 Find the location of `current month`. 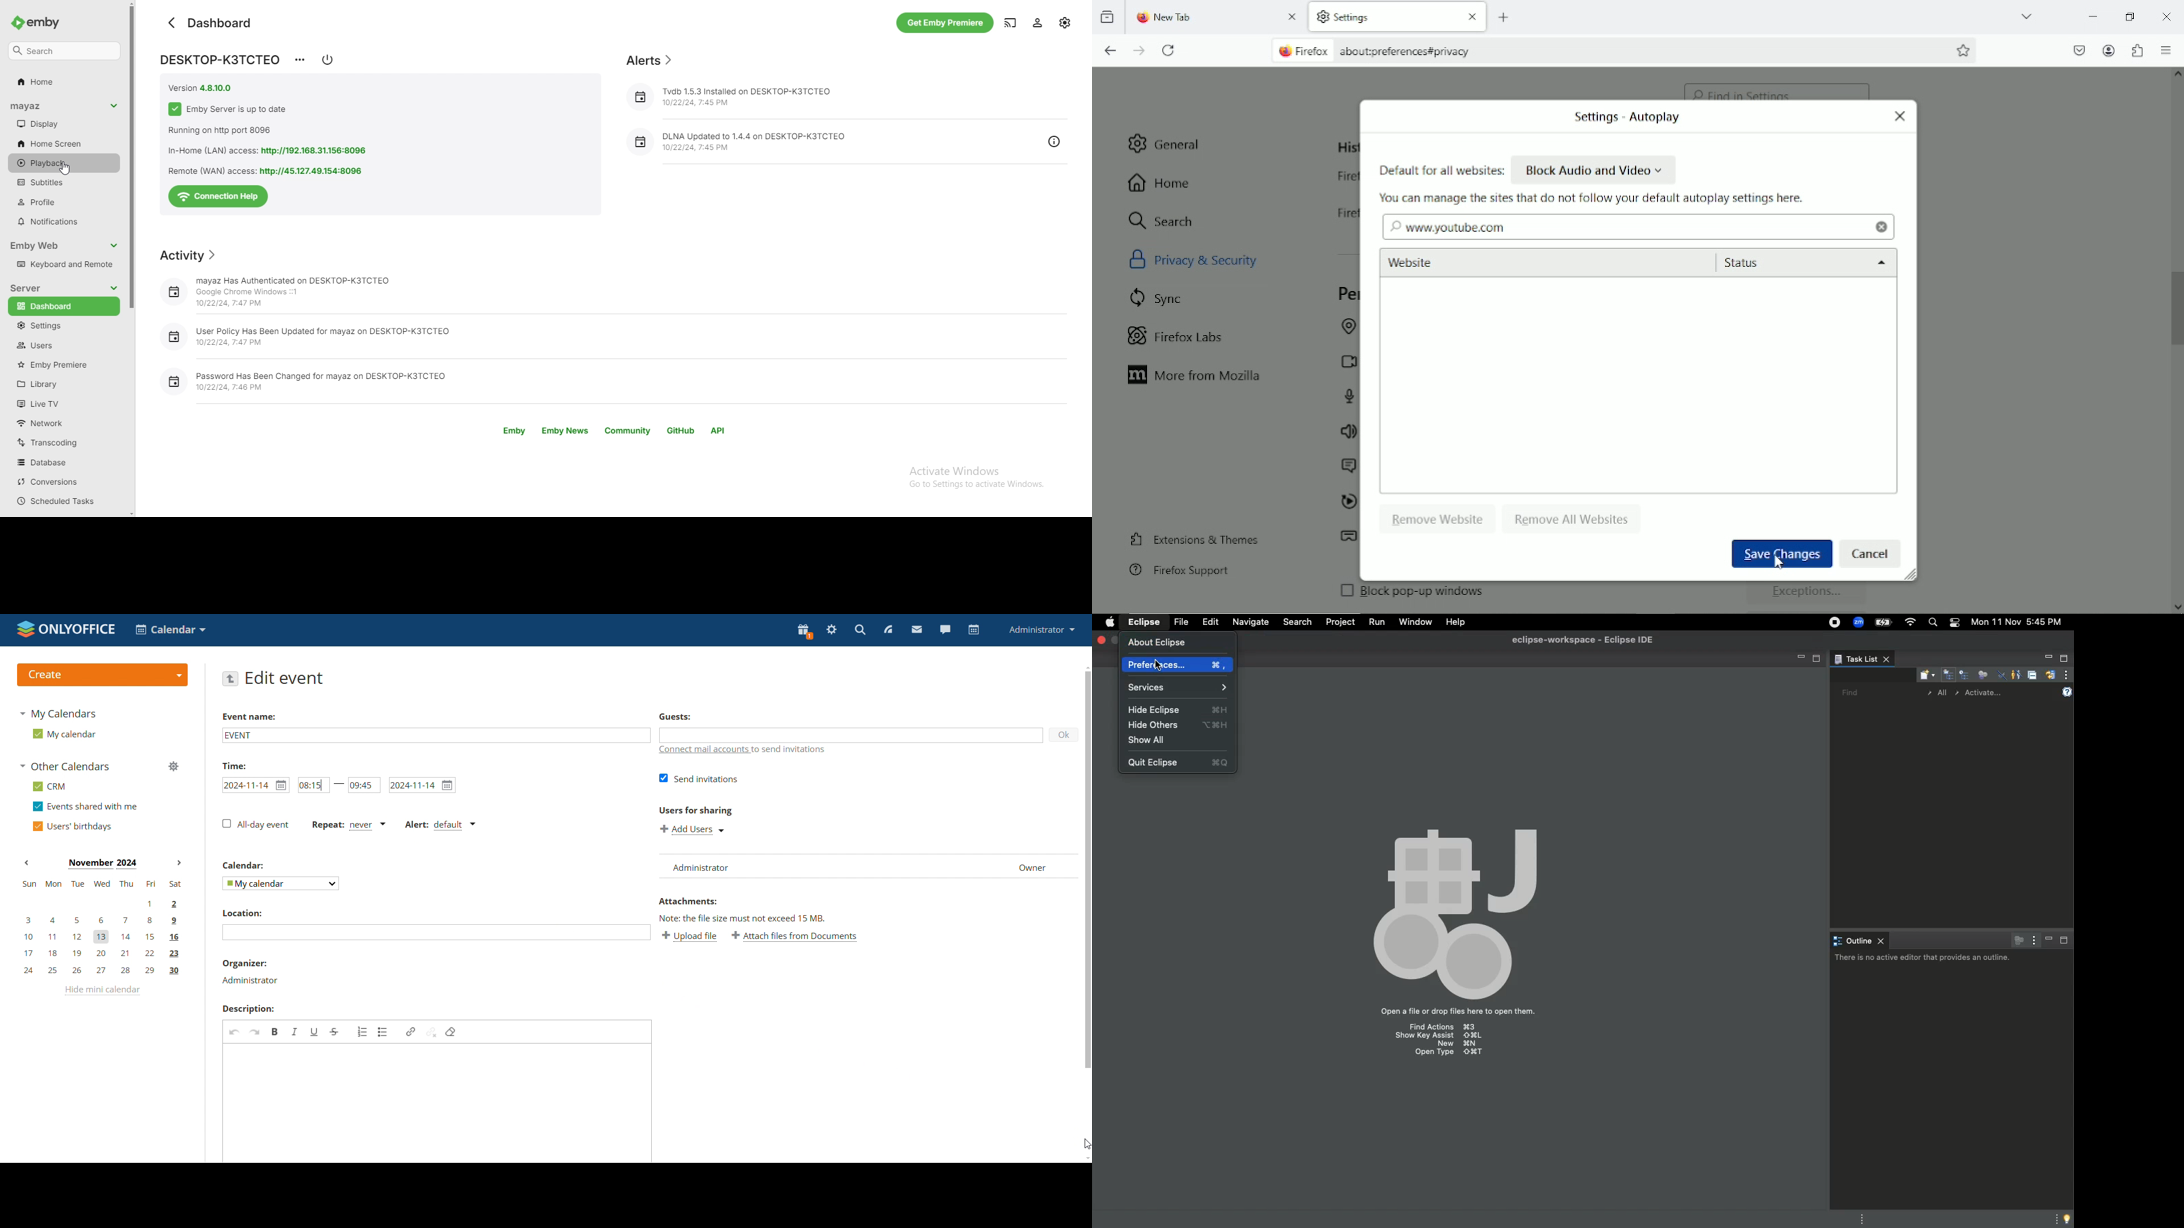

current month is located at coordinates (102, 863).